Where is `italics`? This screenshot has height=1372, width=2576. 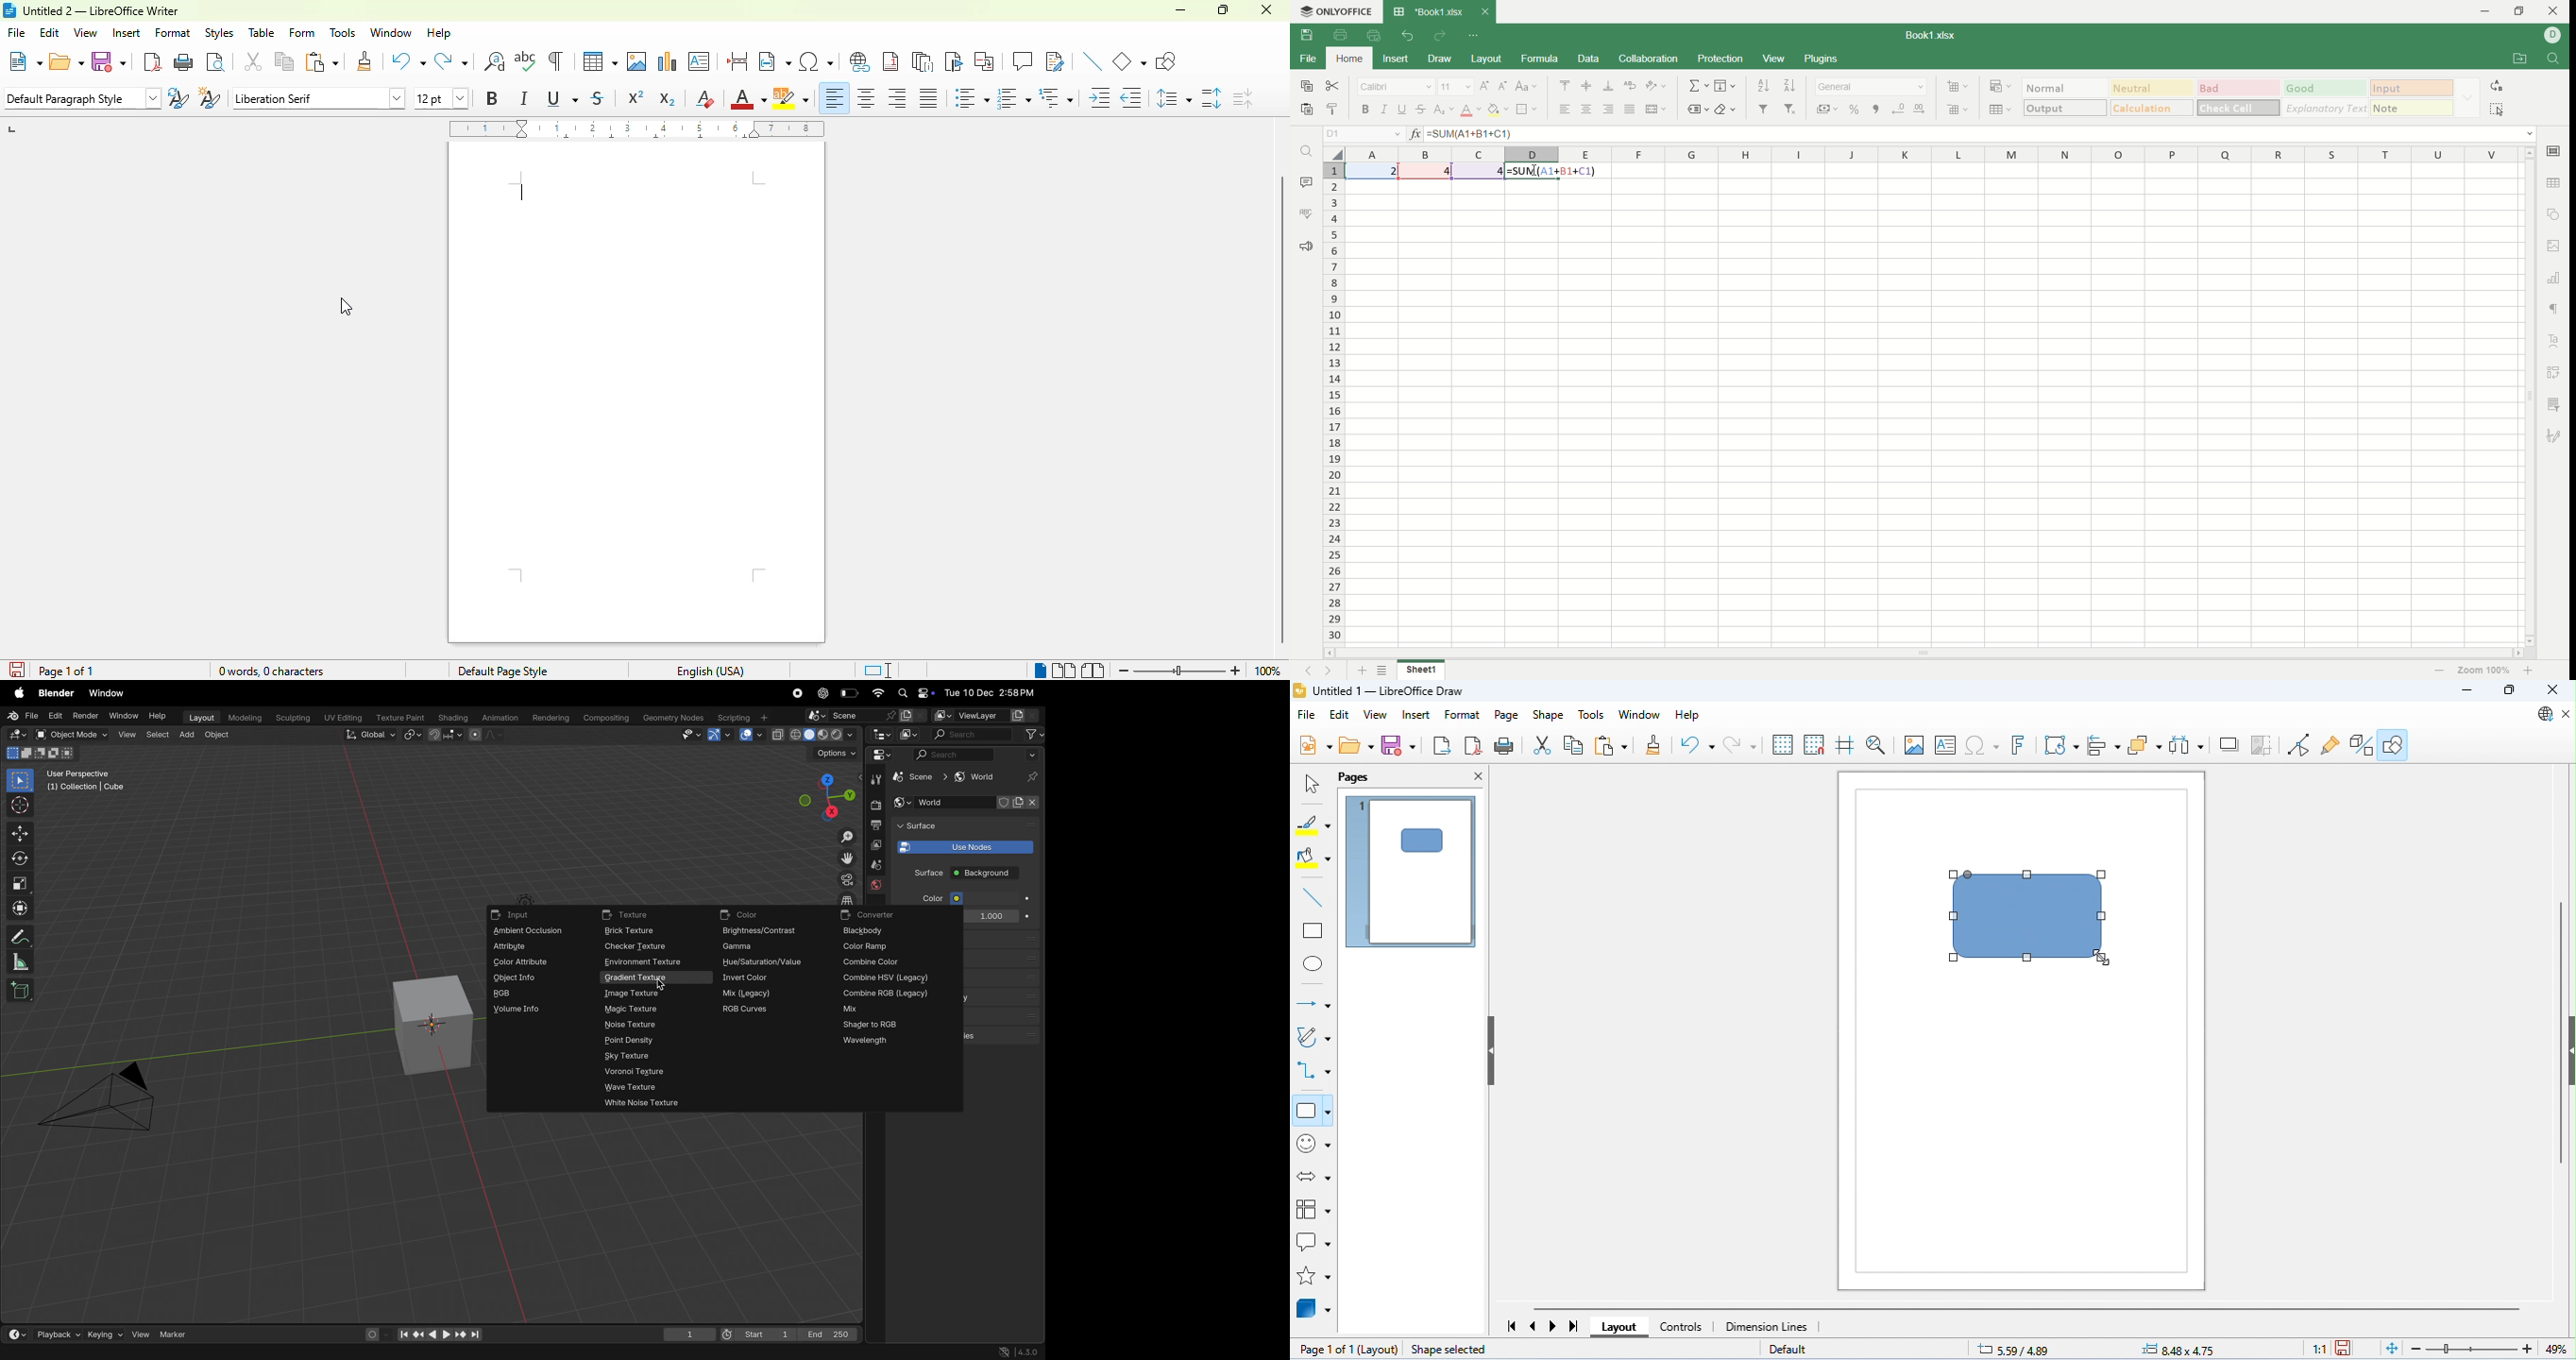
italics is located at coordinates (1385, 108).